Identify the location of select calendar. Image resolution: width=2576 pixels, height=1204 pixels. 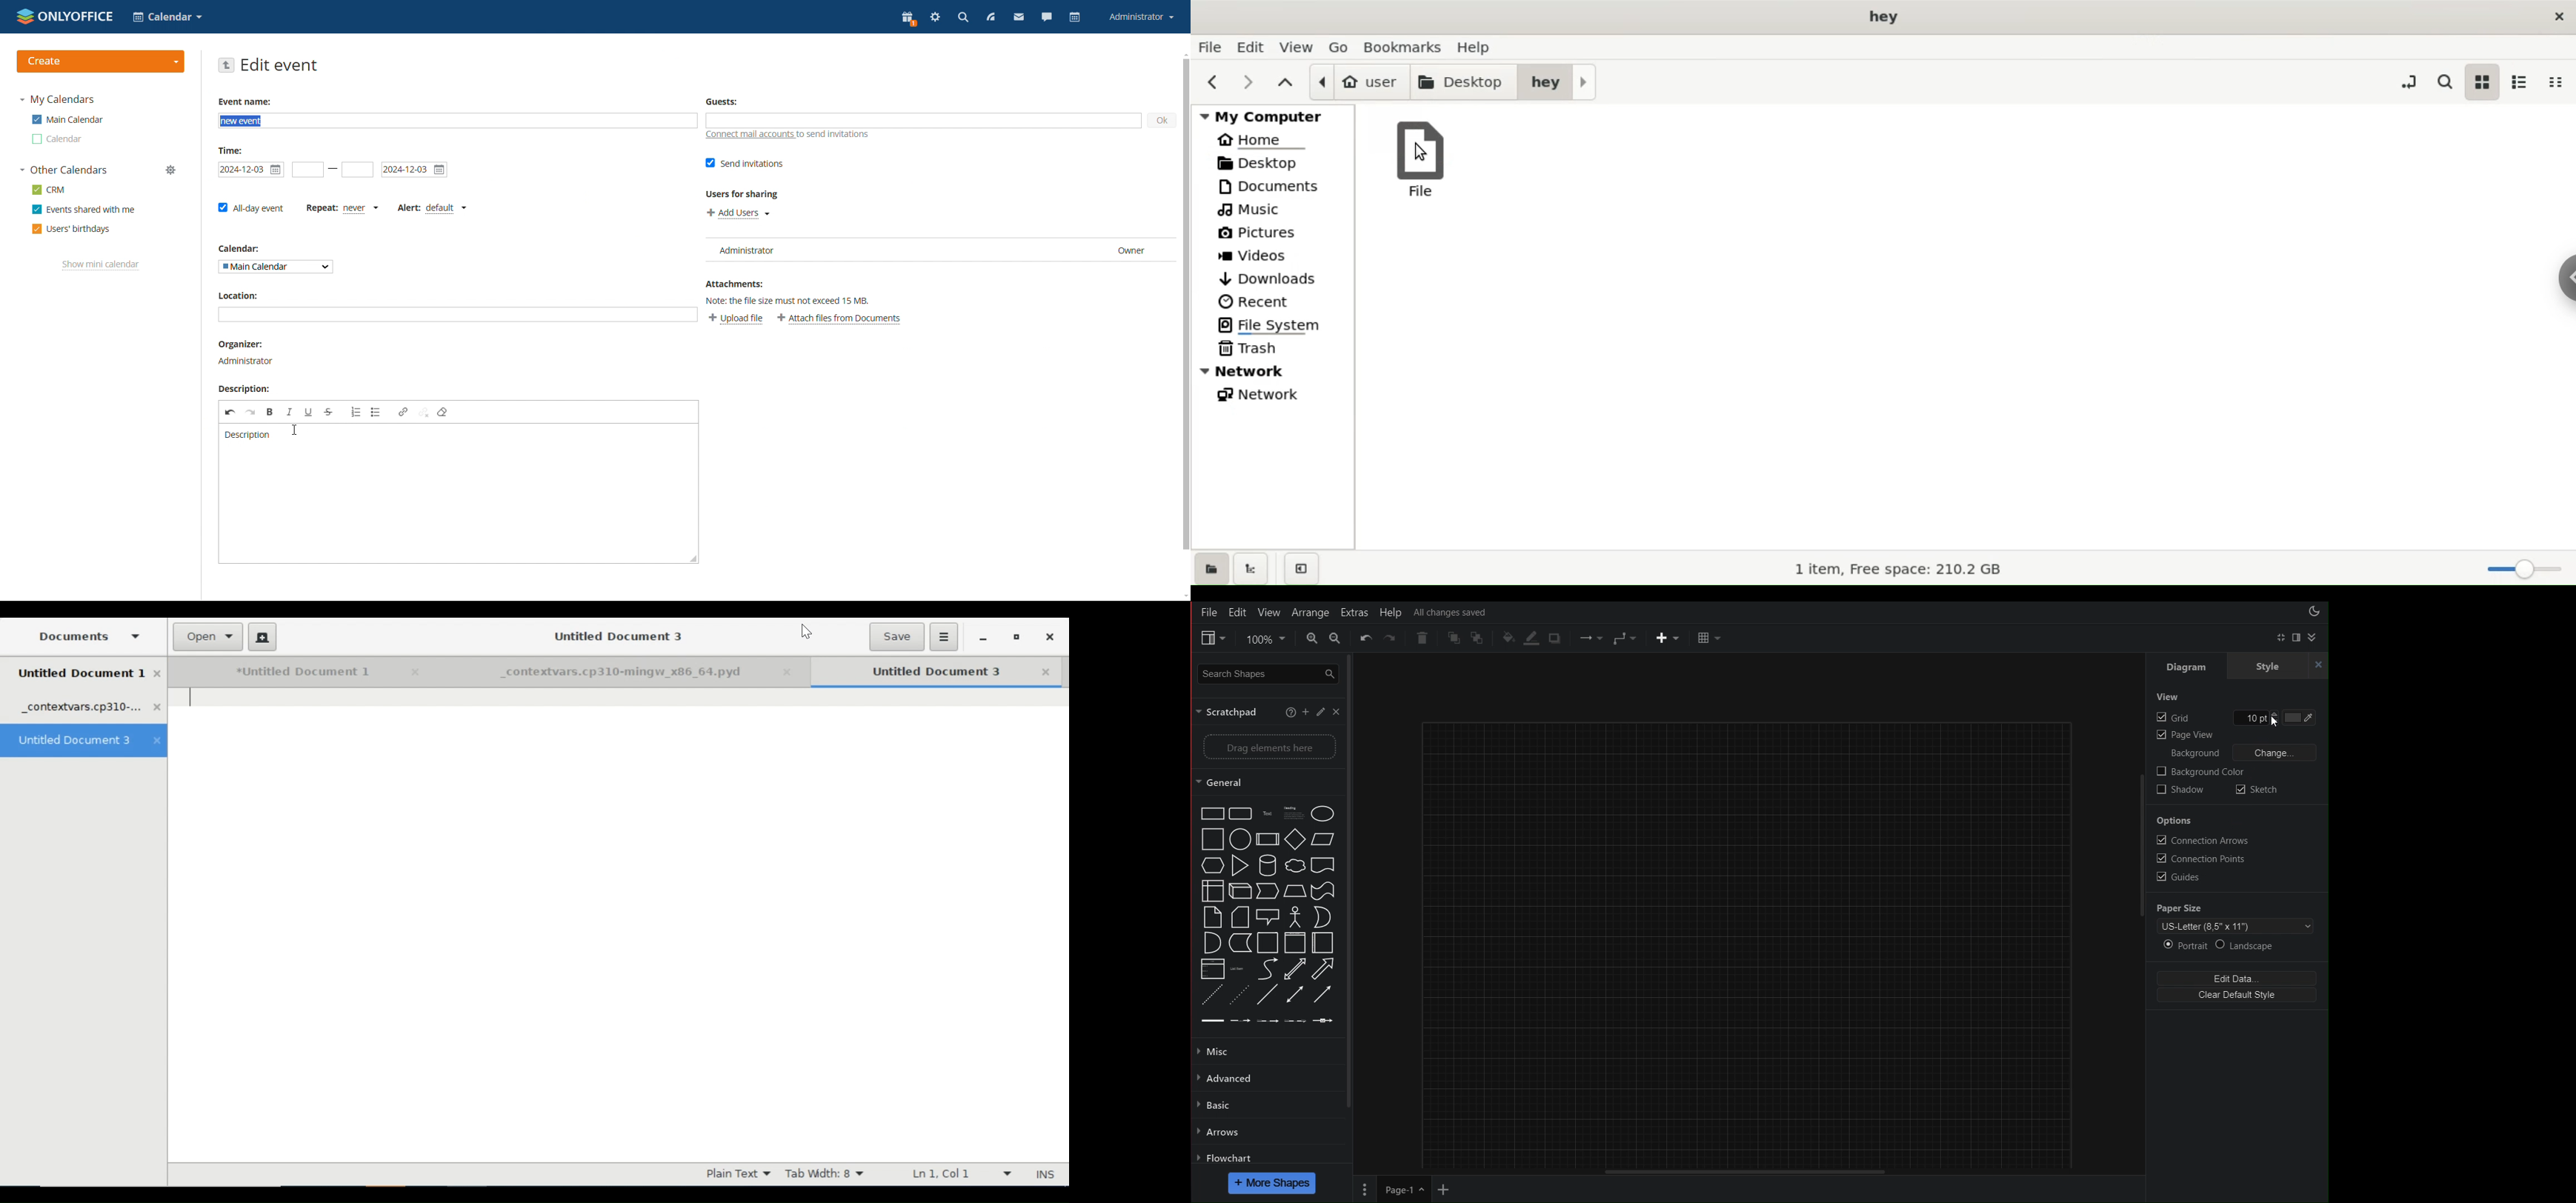
(276, 266).